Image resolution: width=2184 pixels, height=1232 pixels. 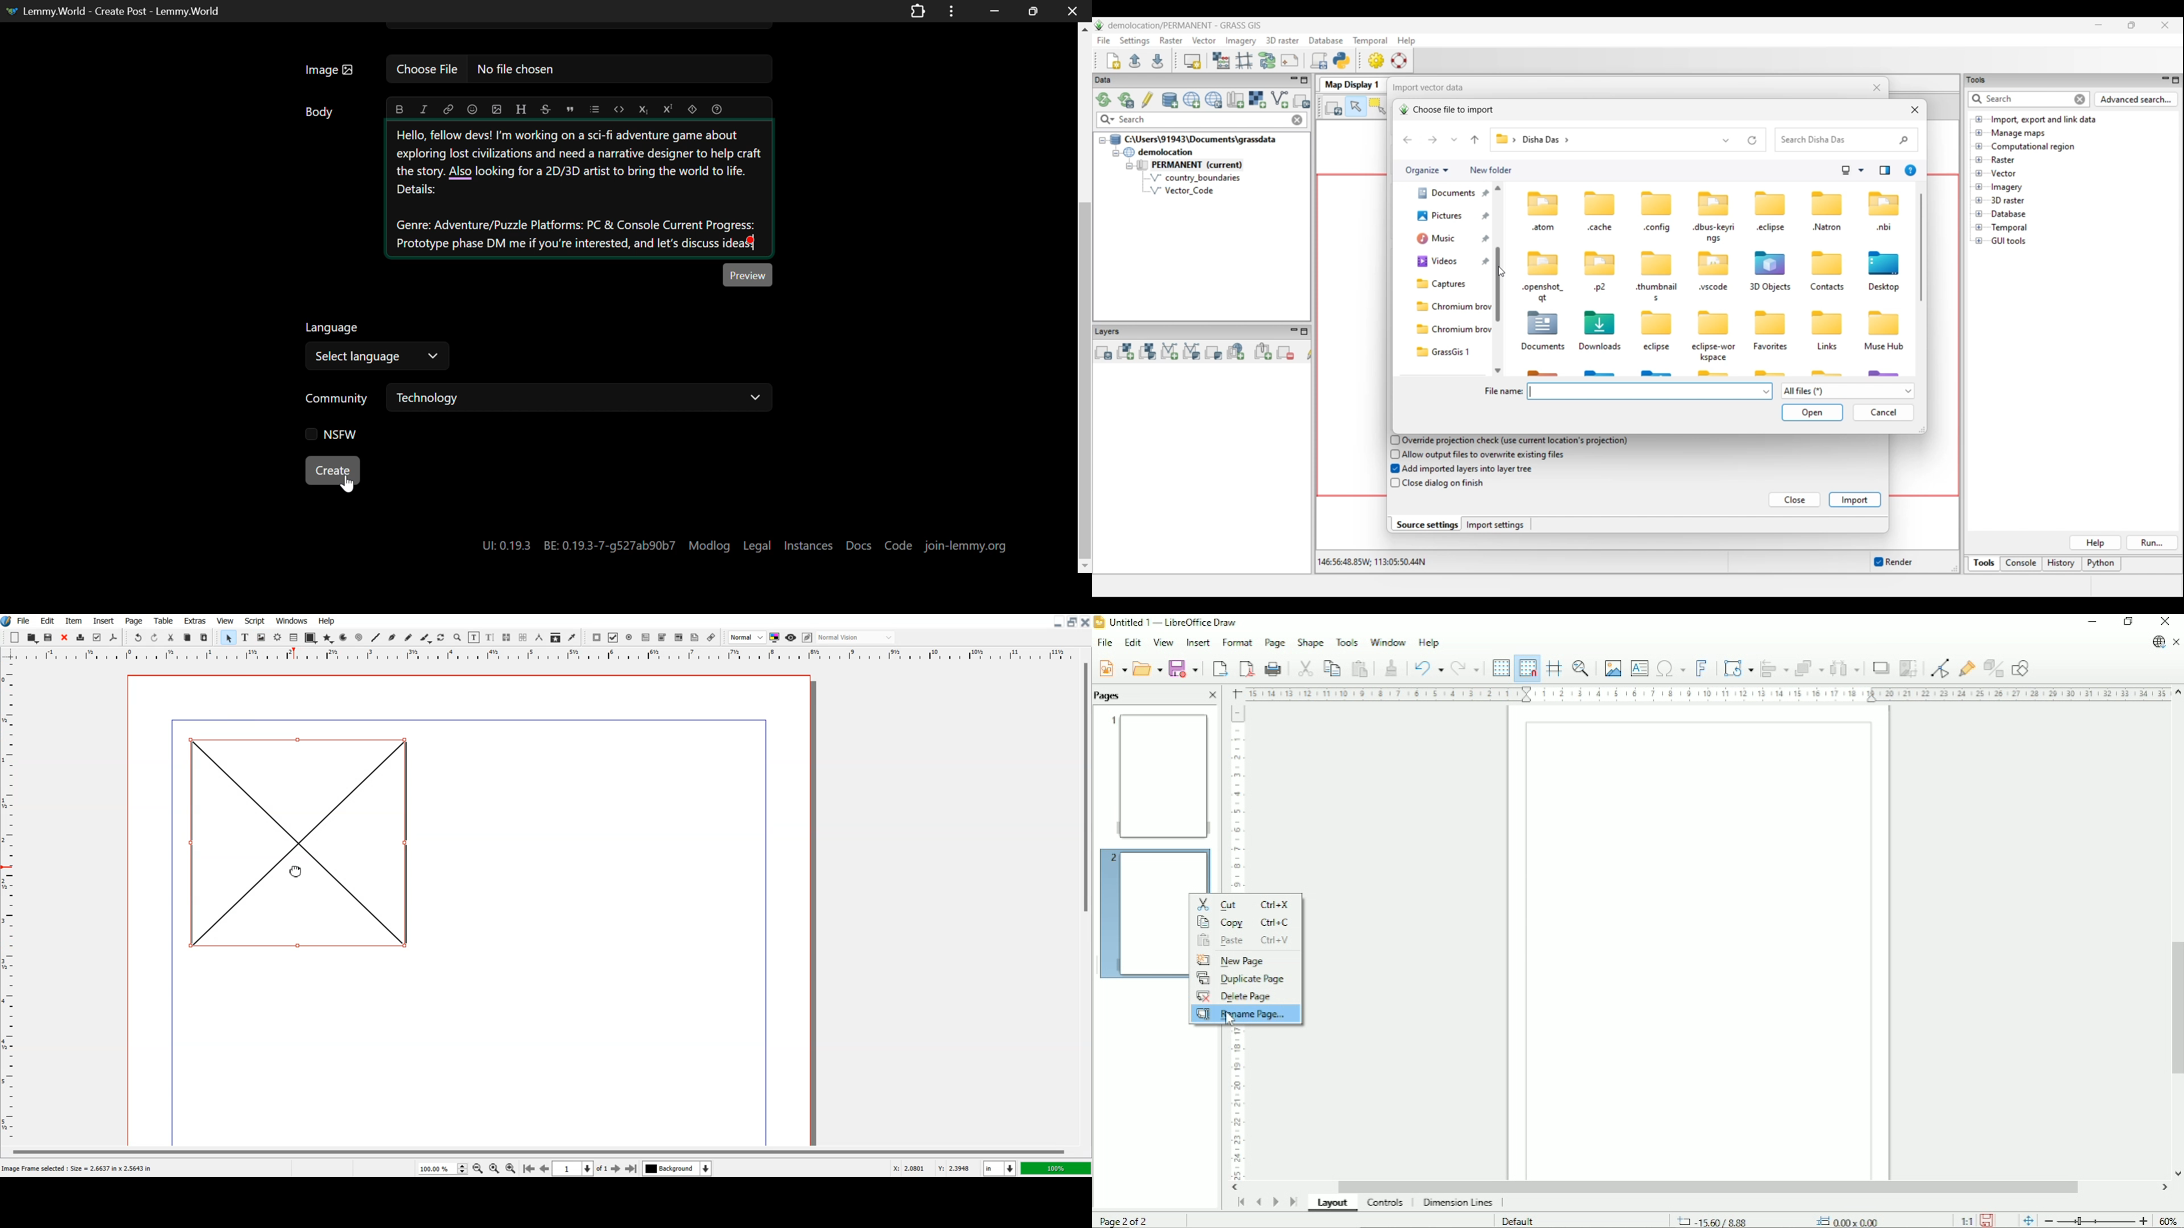 I want to click on italic, so click(x=425, y=109).